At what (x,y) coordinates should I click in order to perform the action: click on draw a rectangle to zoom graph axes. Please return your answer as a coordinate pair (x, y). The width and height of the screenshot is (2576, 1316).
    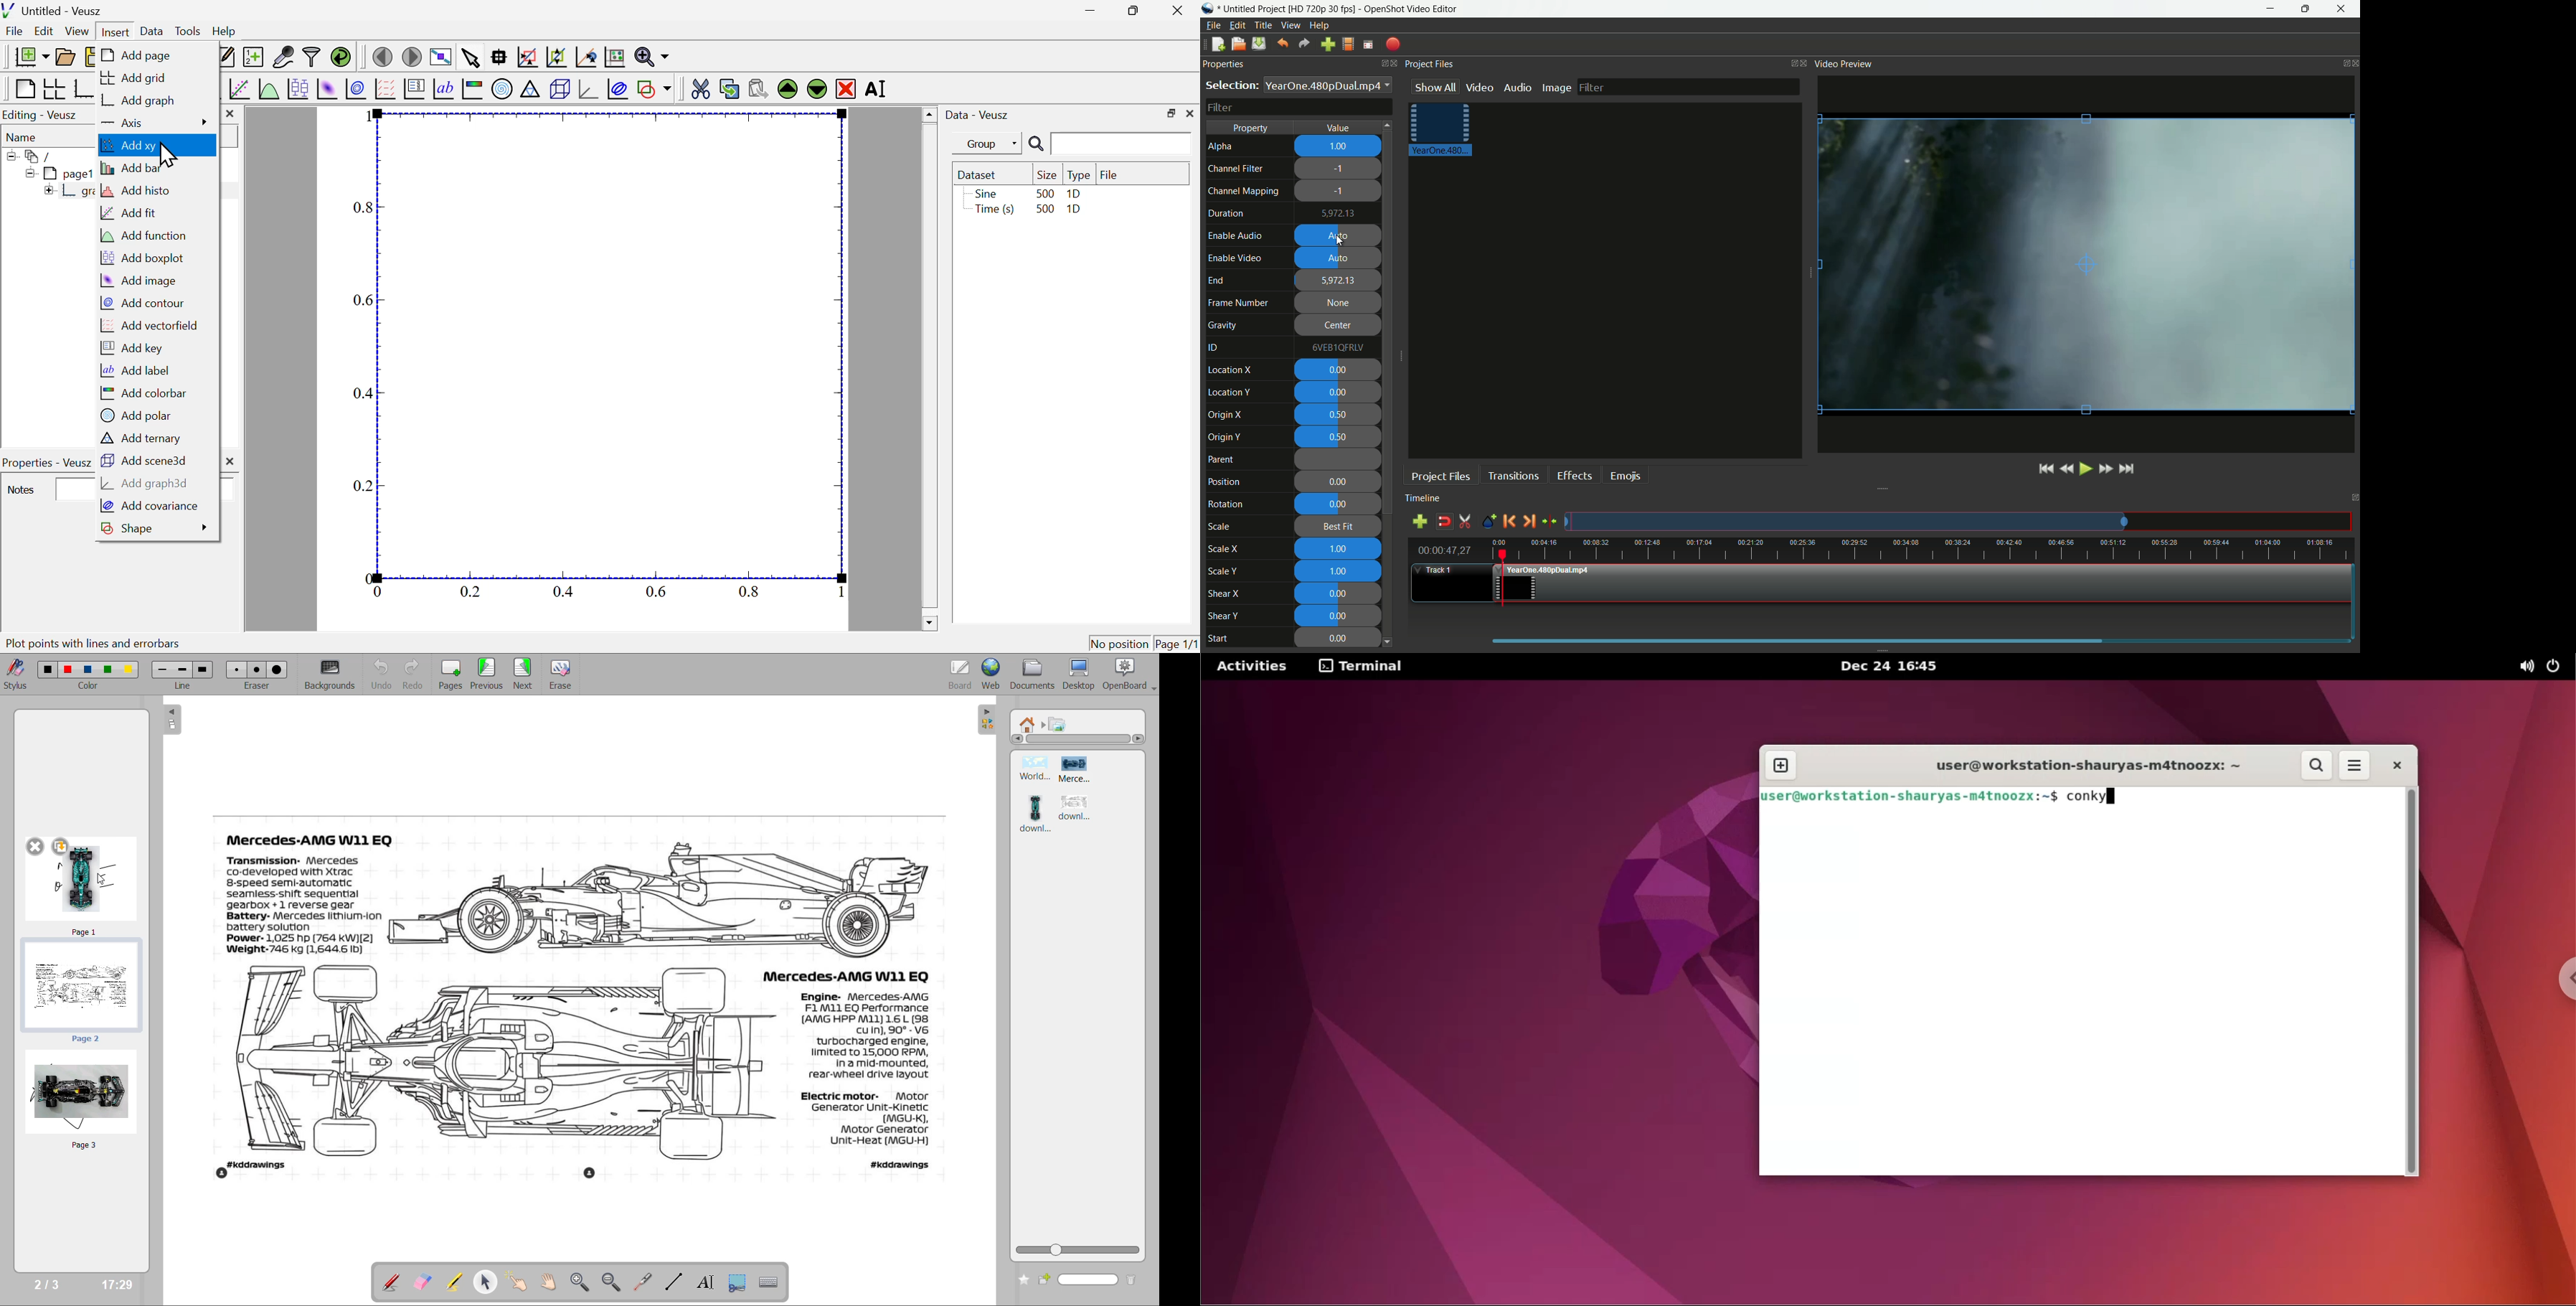
    Looking at the image, I should click on (527, 57).